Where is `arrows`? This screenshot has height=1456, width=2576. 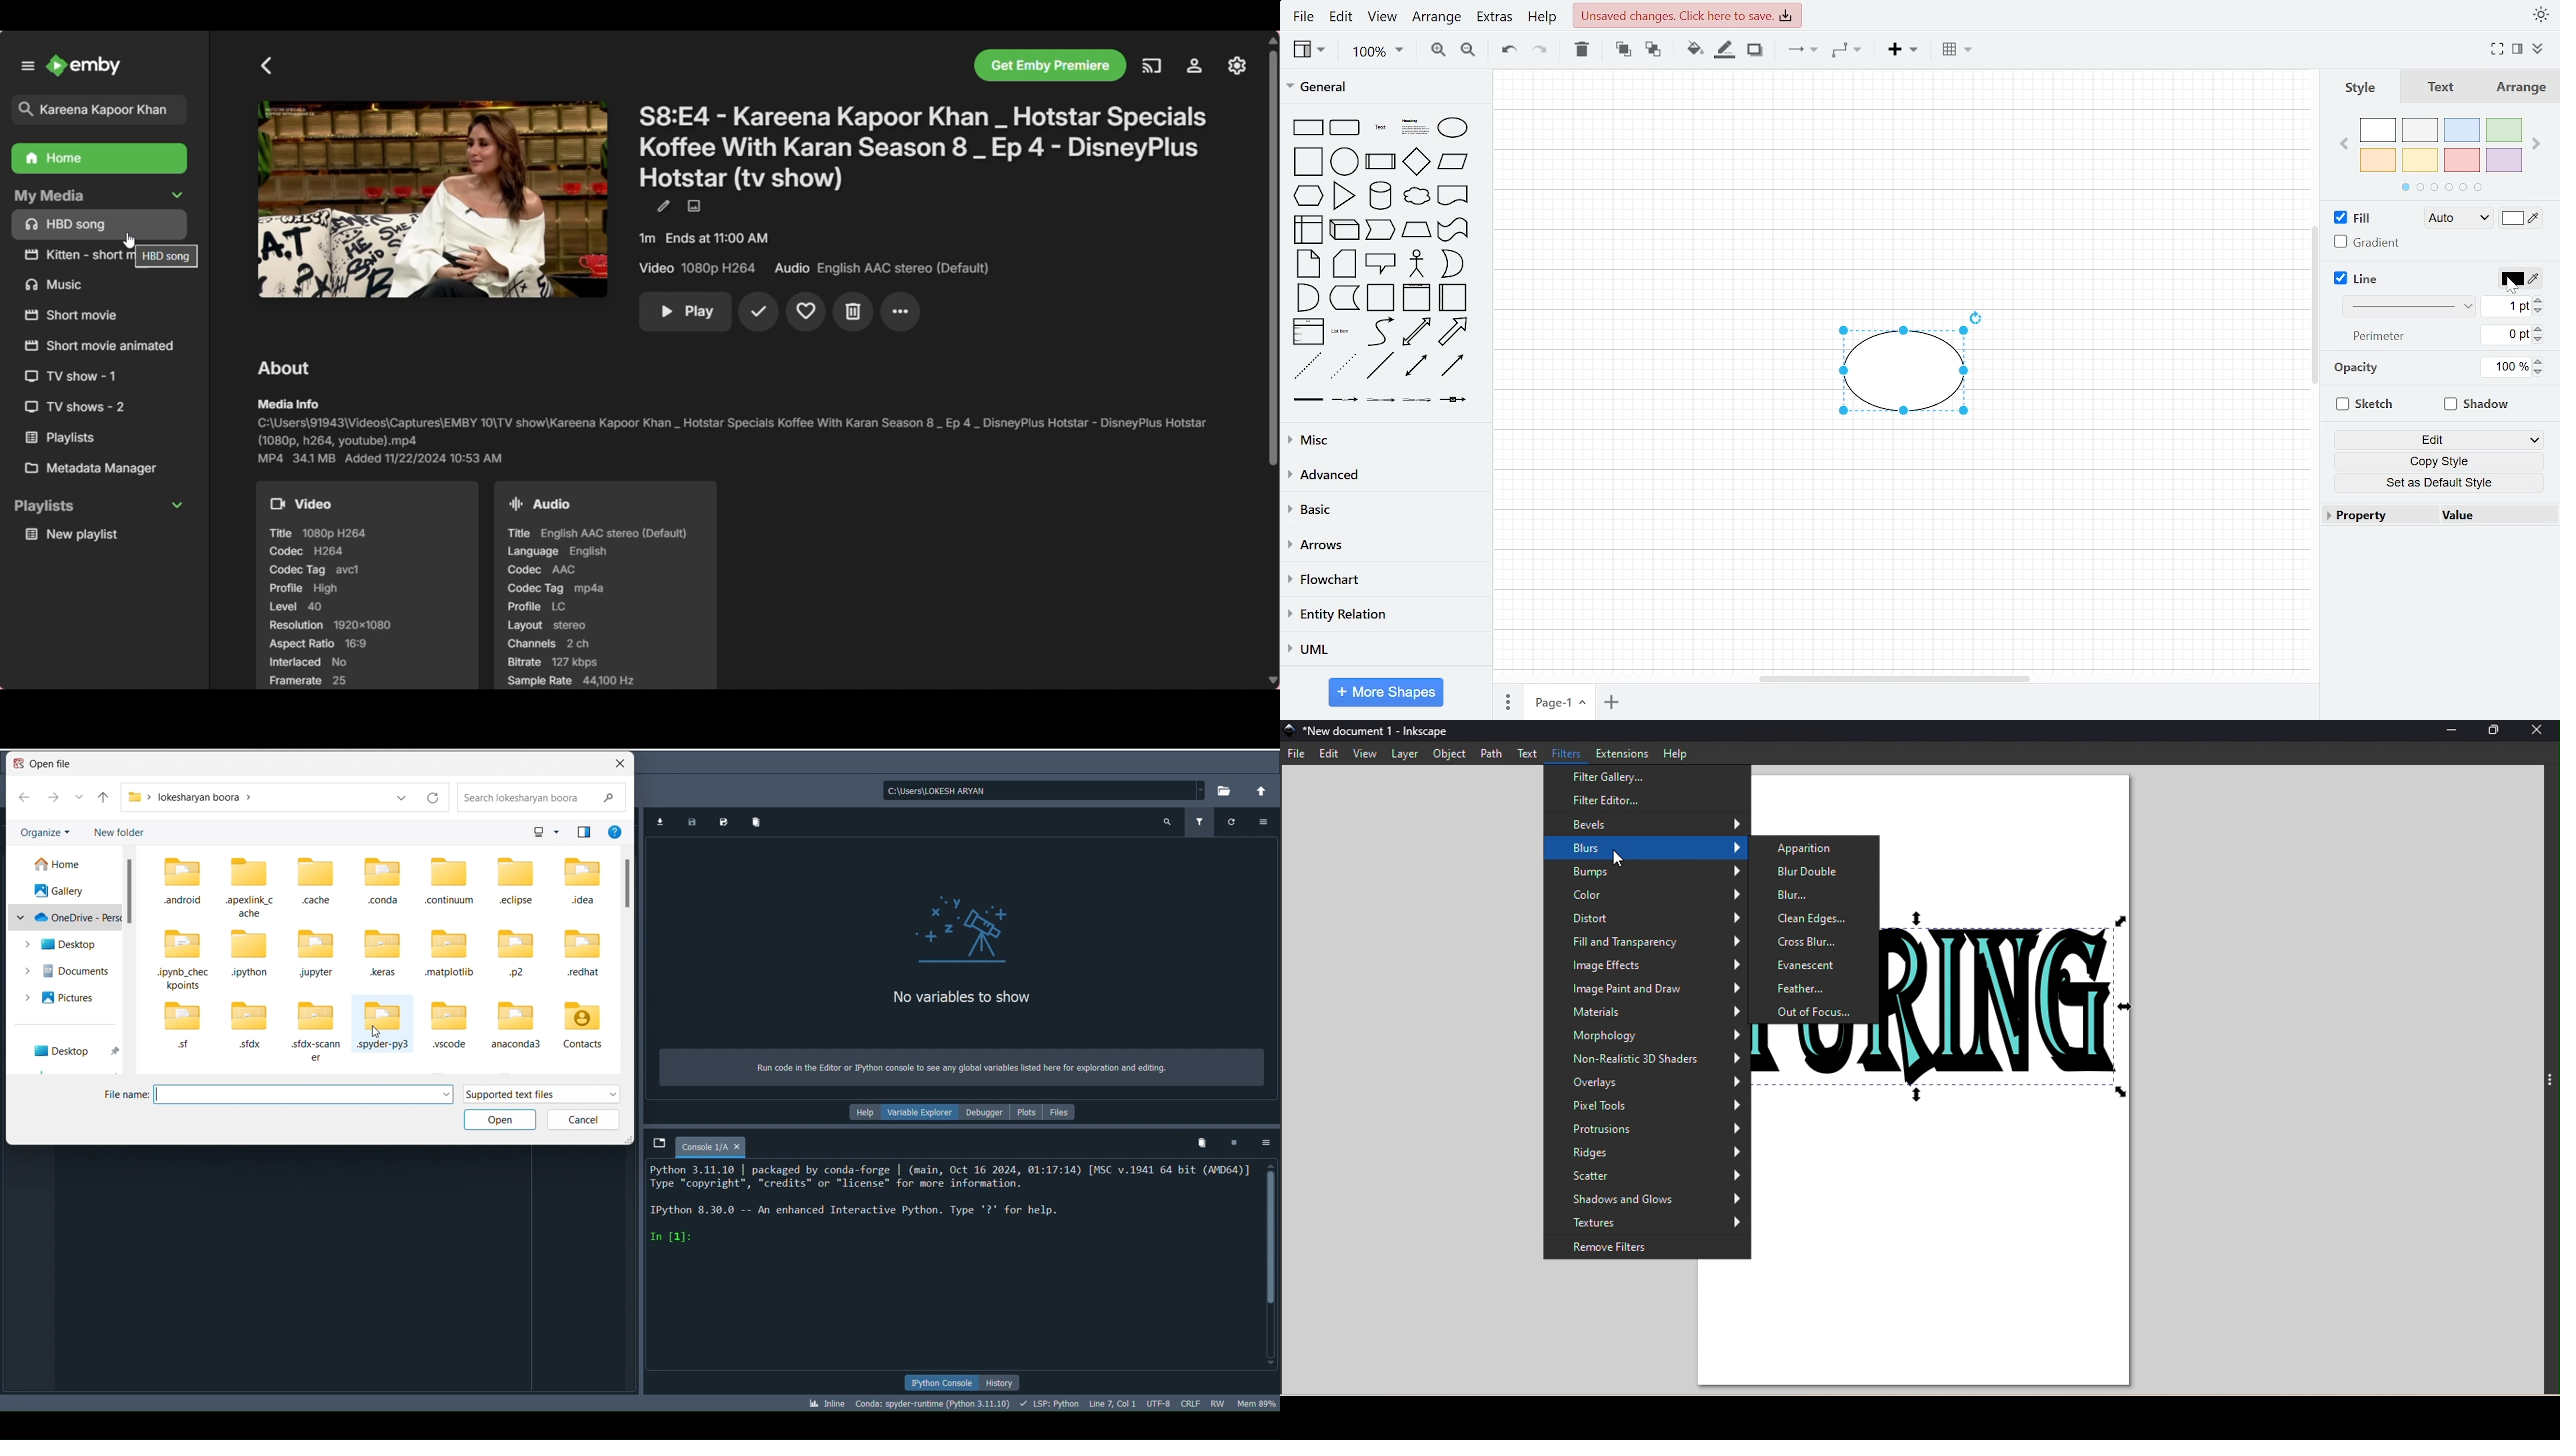 arrows is located at coordinates (1380, 545).